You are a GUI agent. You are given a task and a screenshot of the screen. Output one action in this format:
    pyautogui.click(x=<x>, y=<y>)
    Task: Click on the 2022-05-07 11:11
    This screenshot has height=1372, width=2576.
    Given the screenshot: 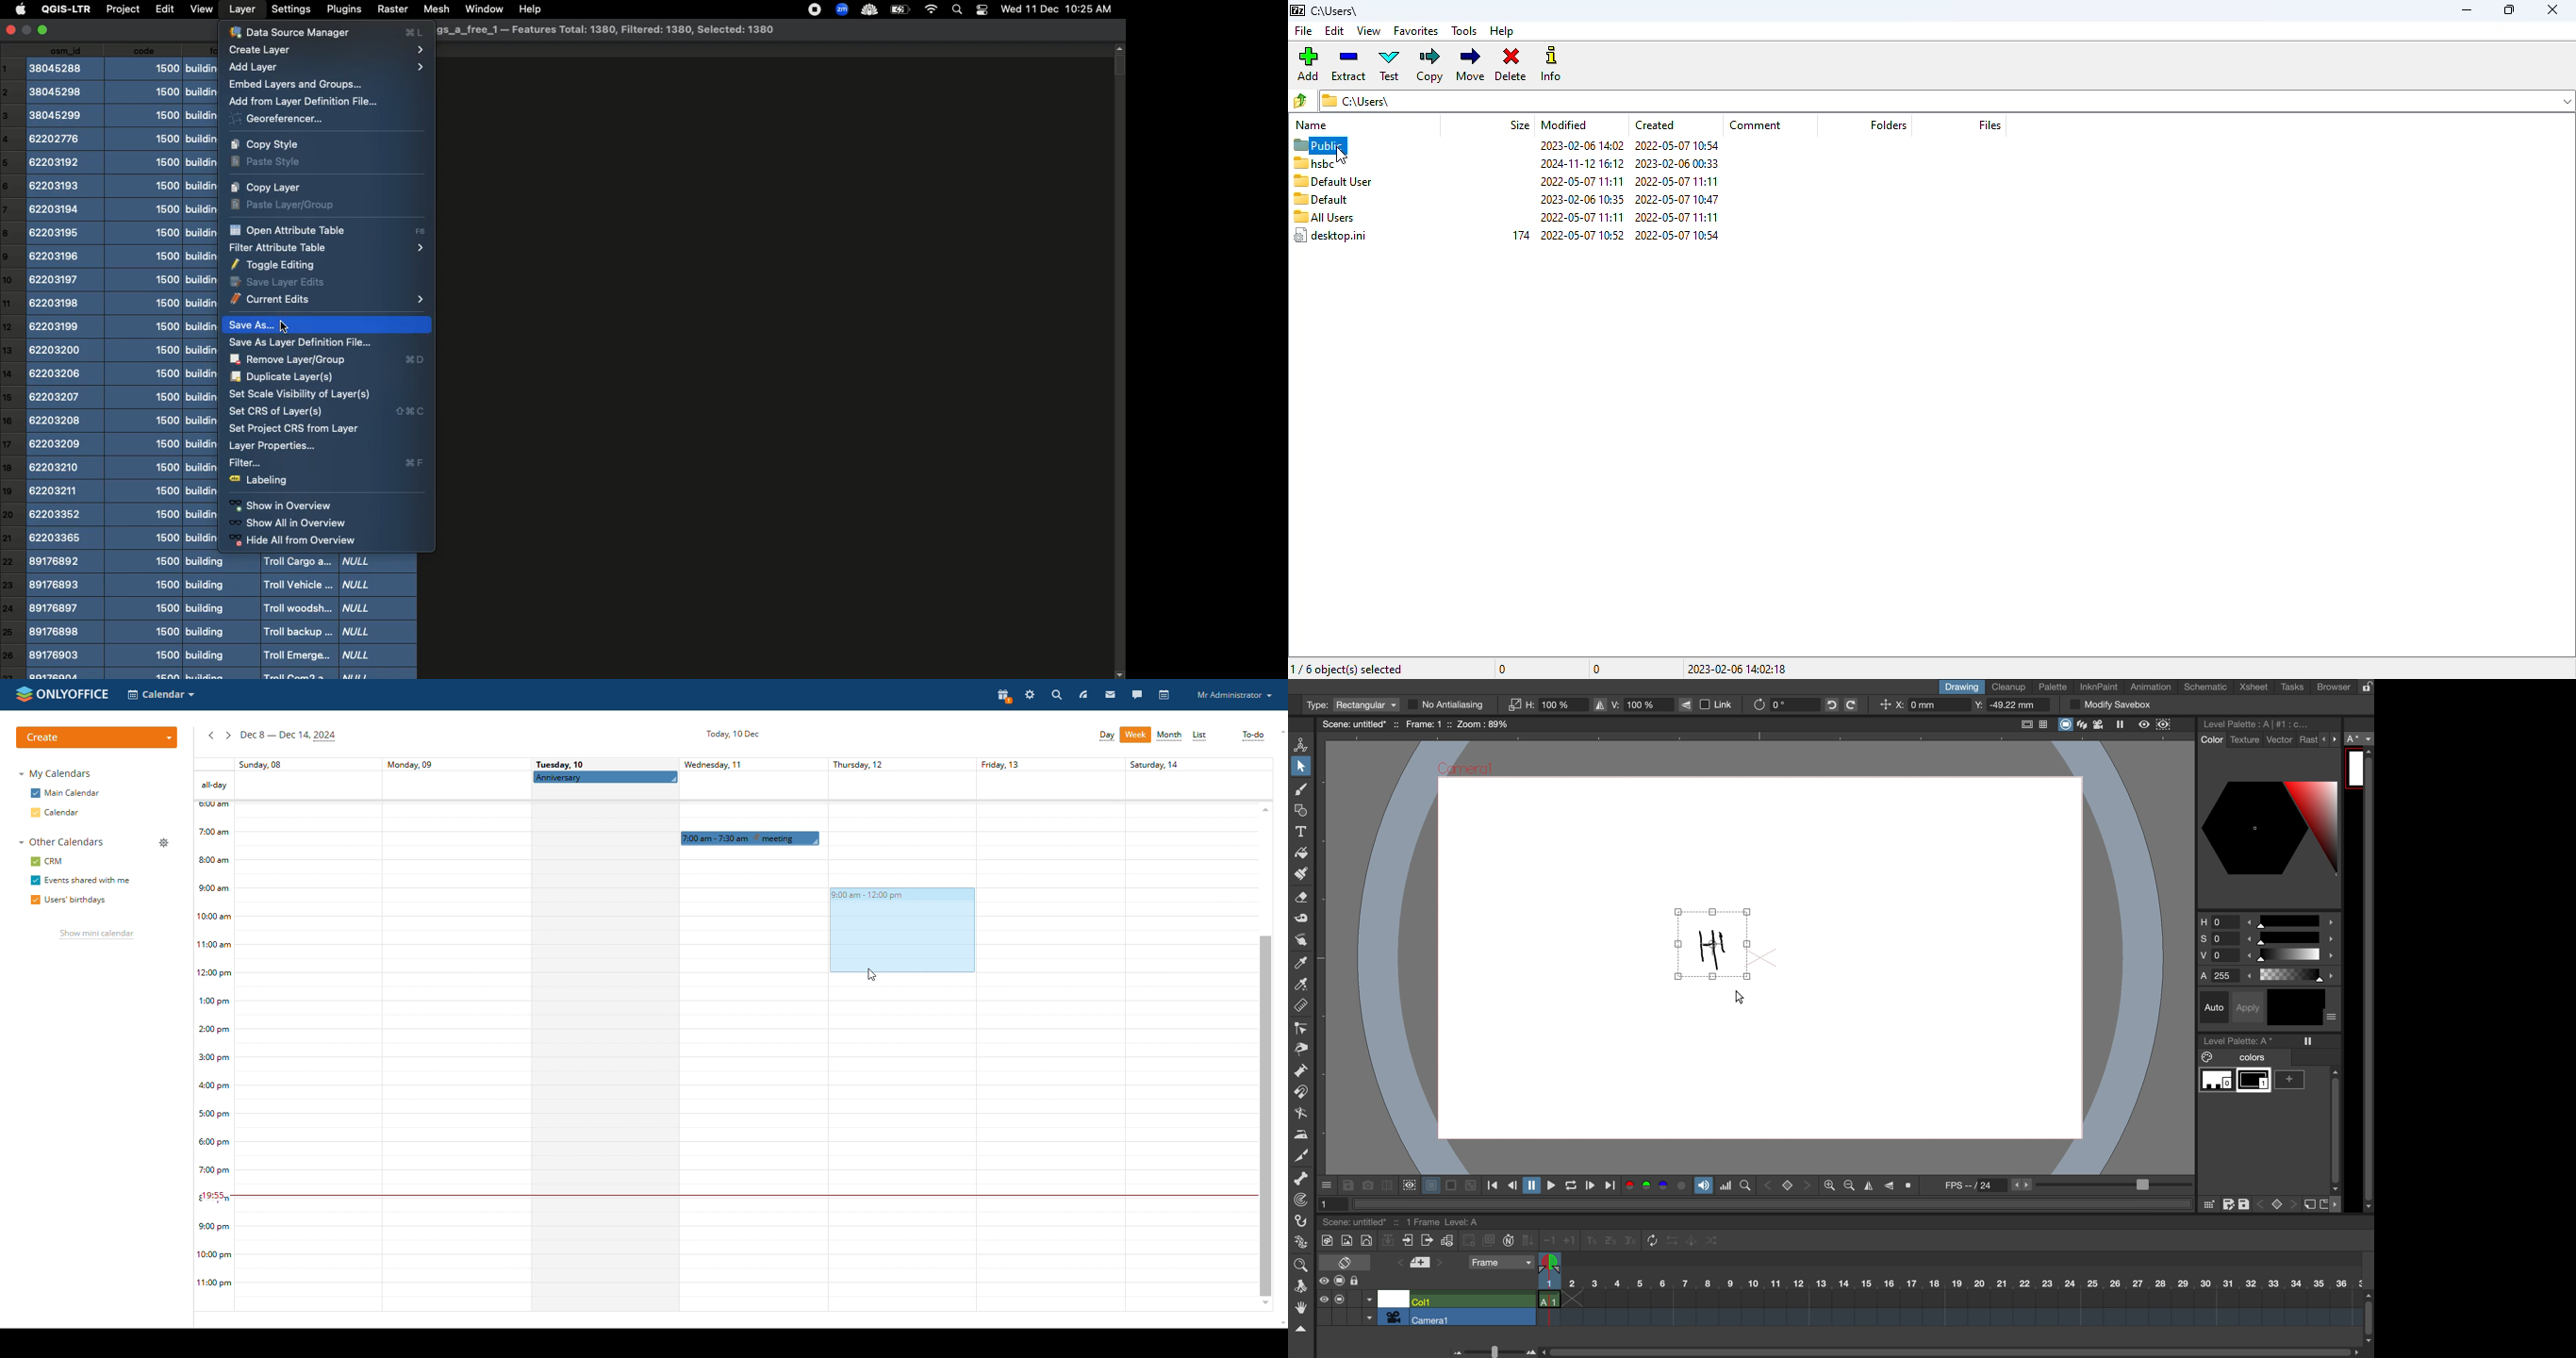 What is the action you would take?
    pyautogui.click(x=1576, y=181)
    